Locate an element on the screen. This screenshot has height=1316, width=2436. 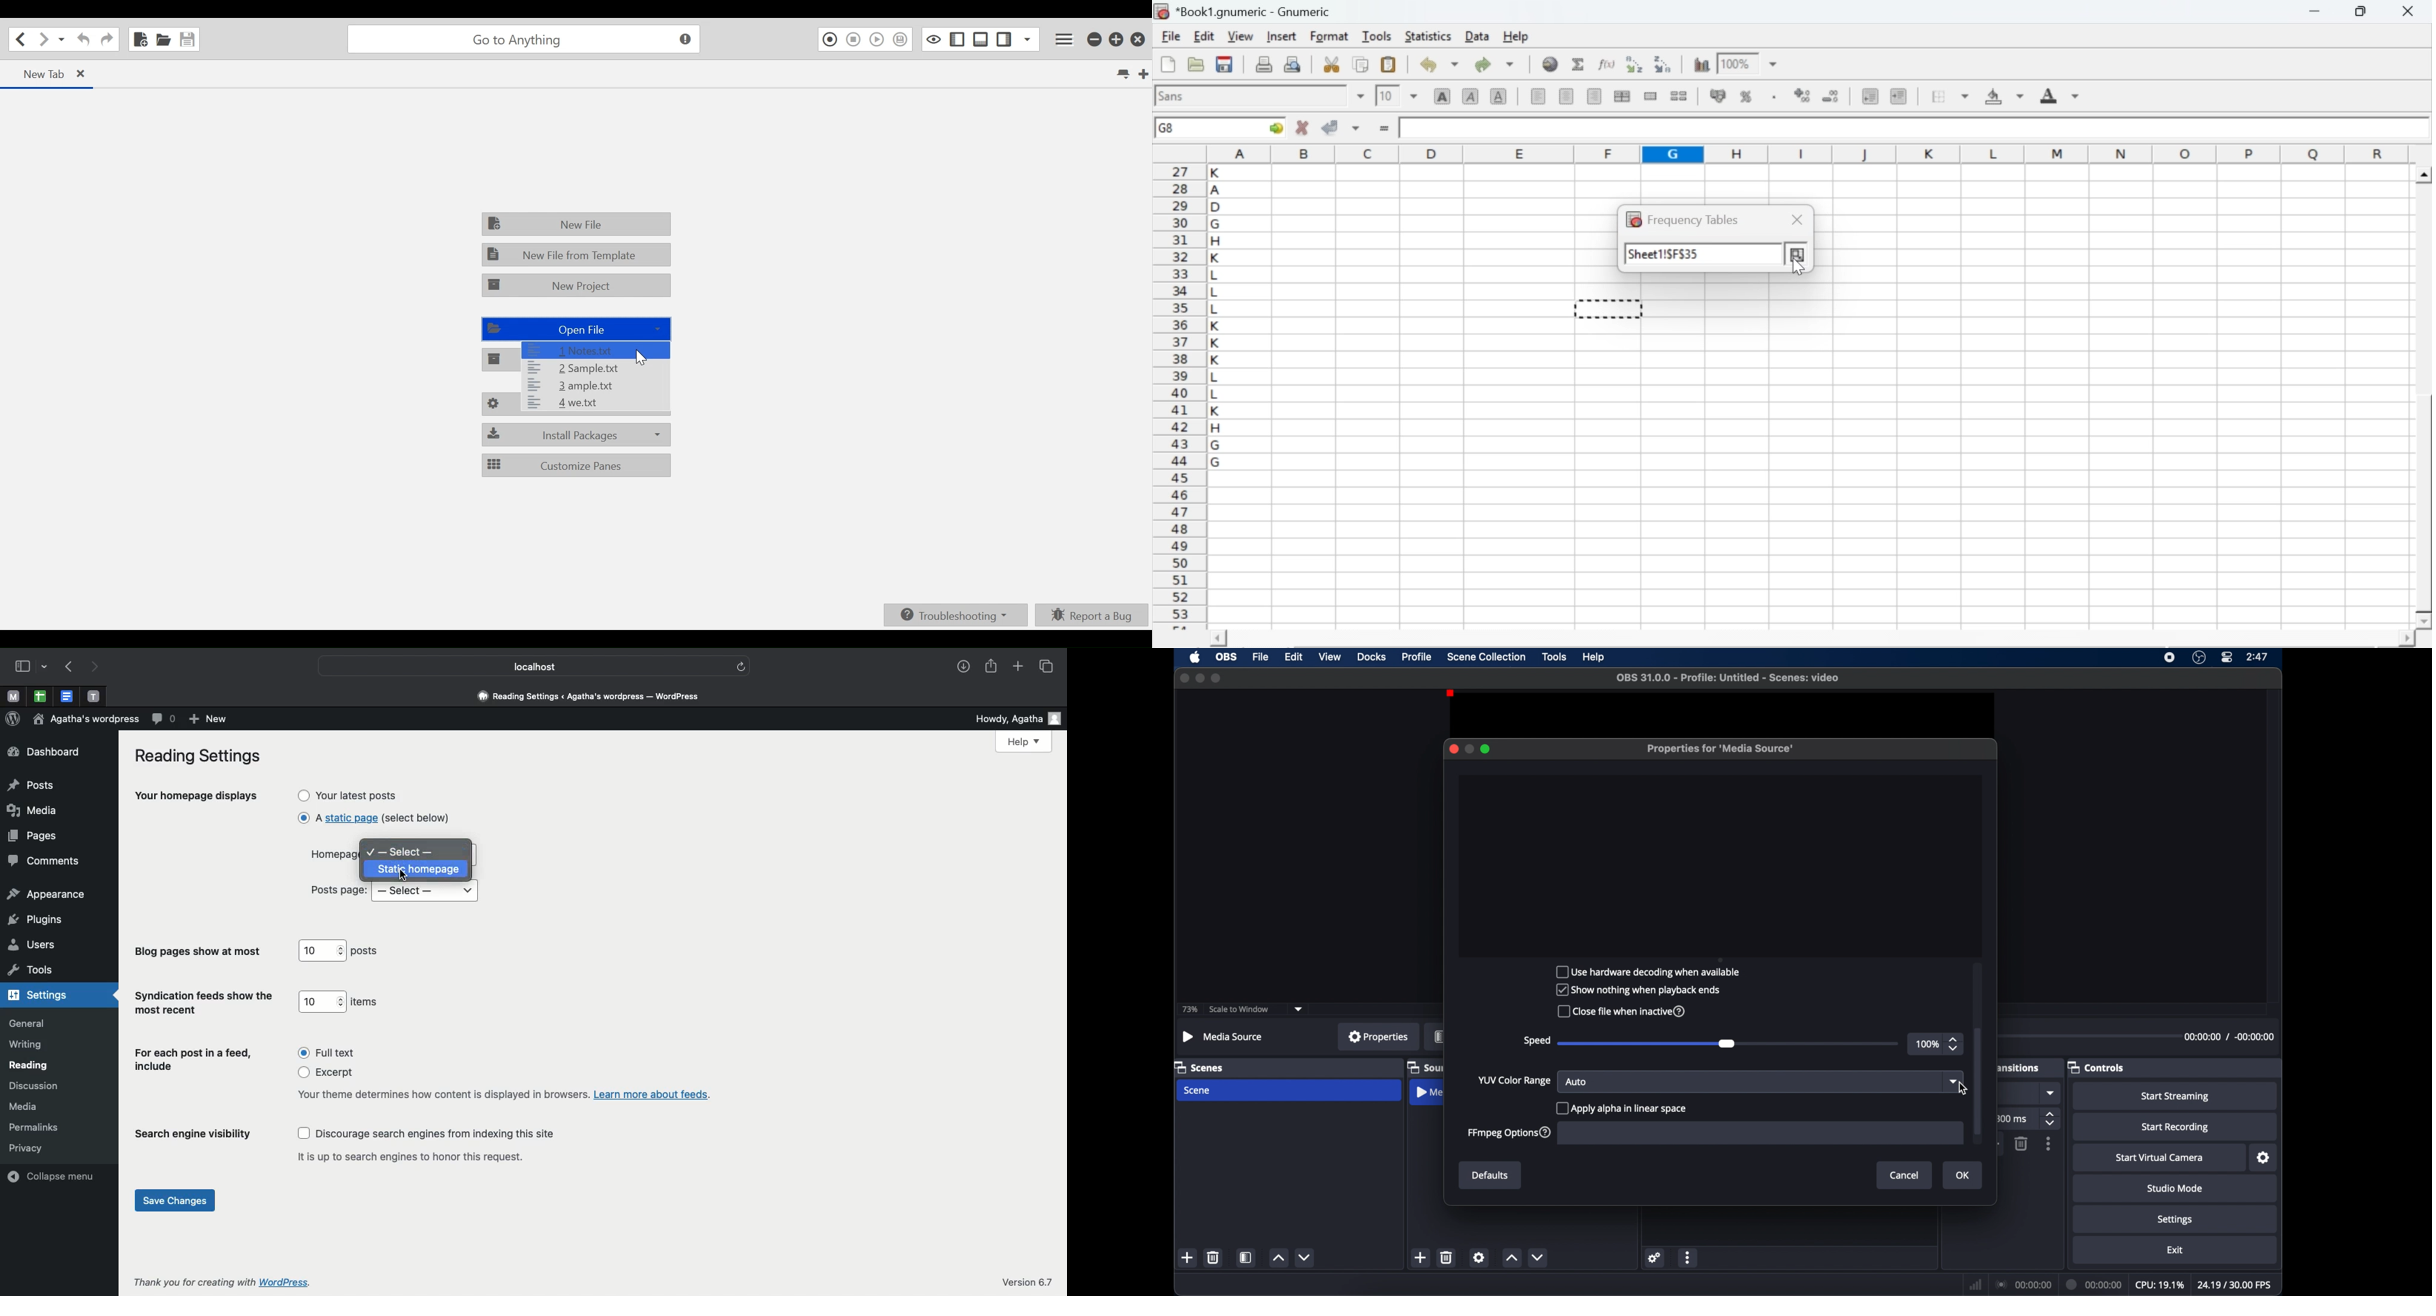
center horizontally is located at coordinates (1567, 96).